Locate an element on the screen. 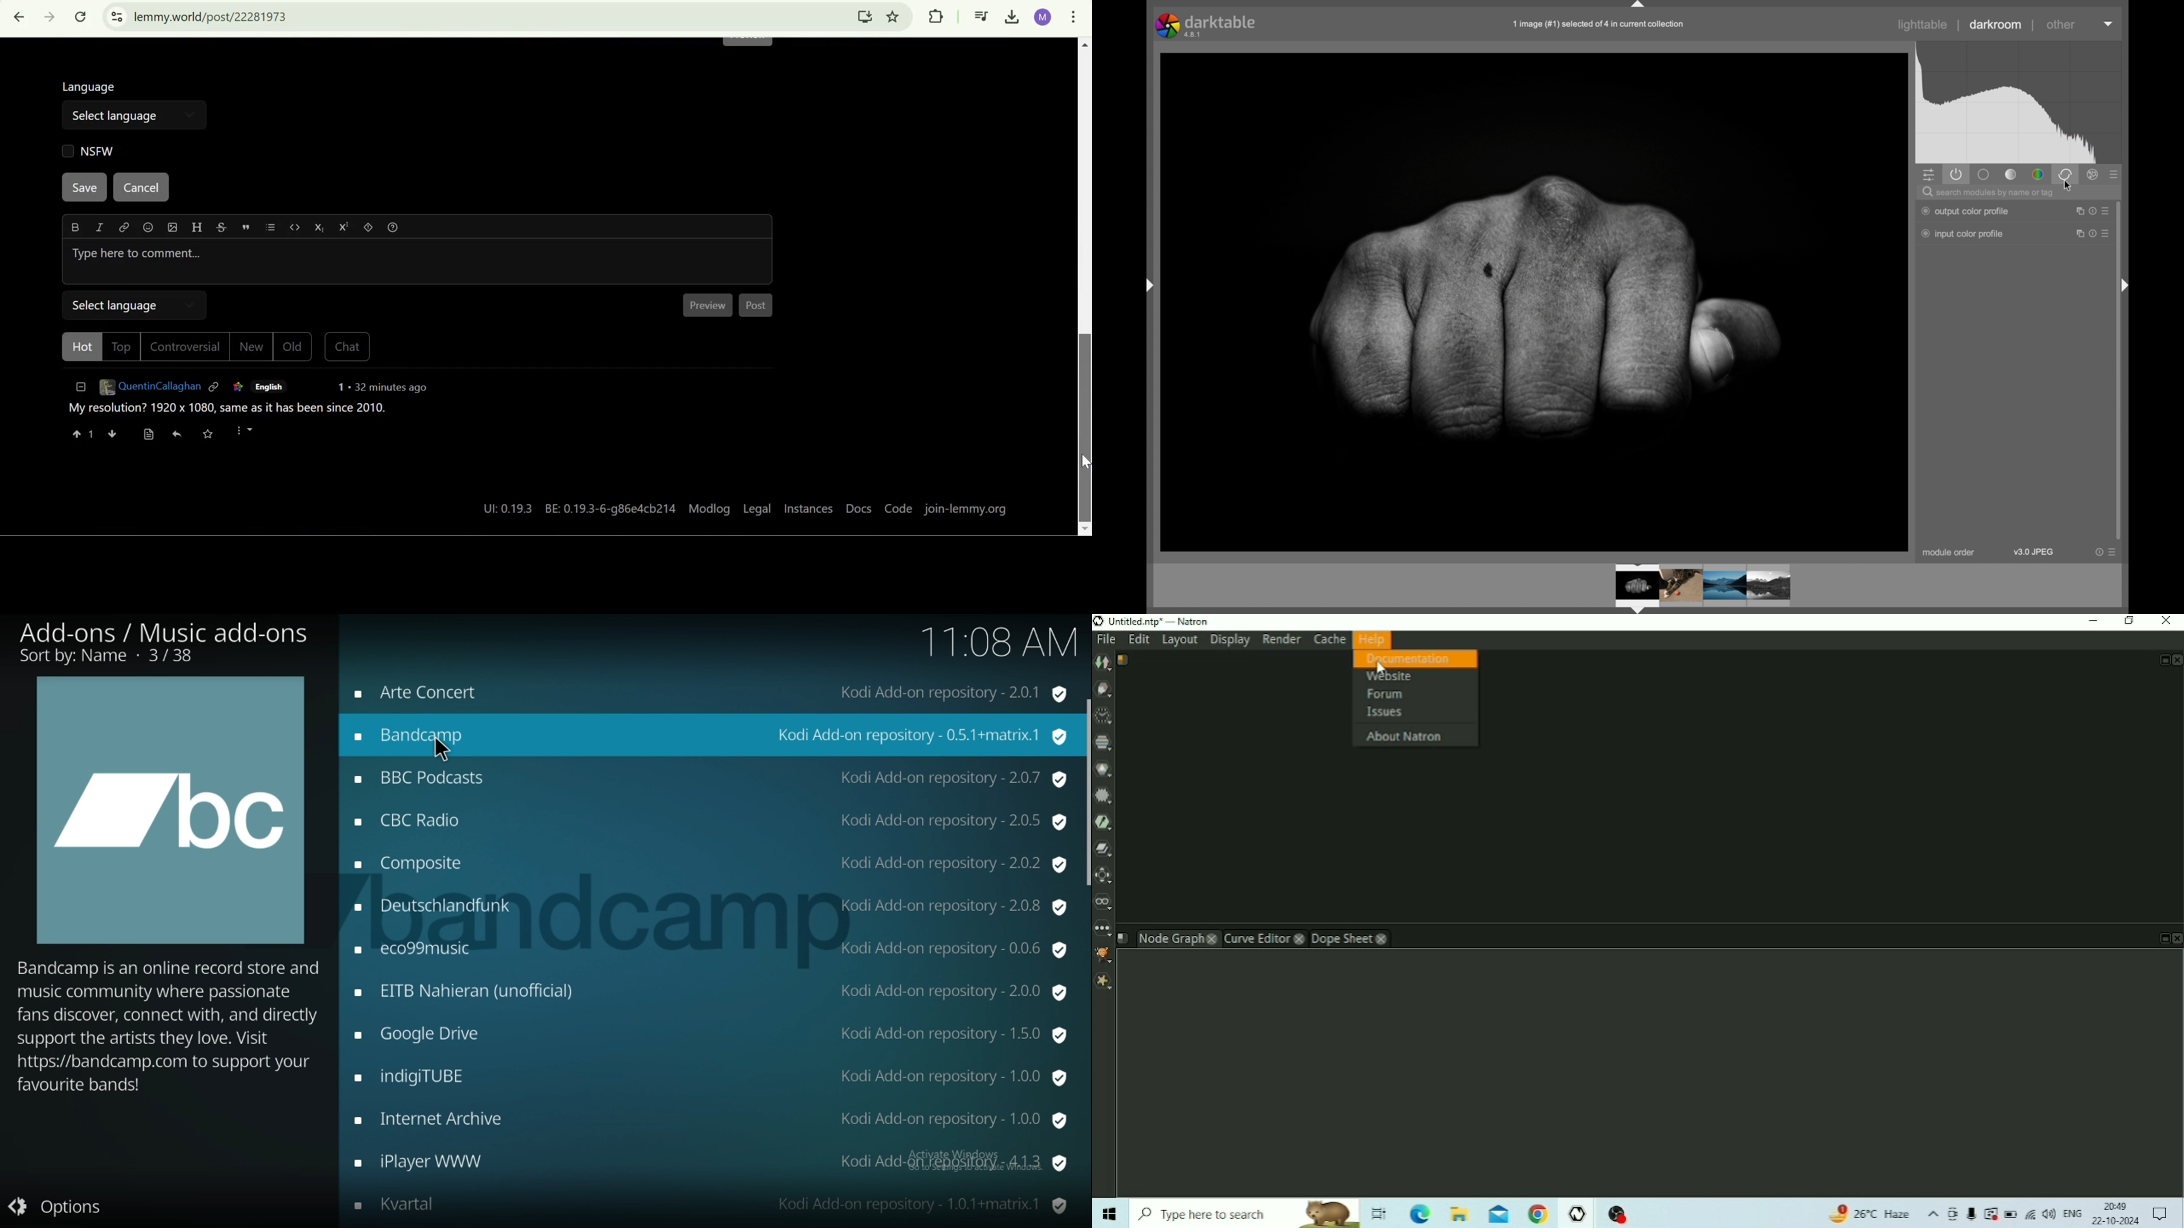  add on is located at coordinates (710, 951).